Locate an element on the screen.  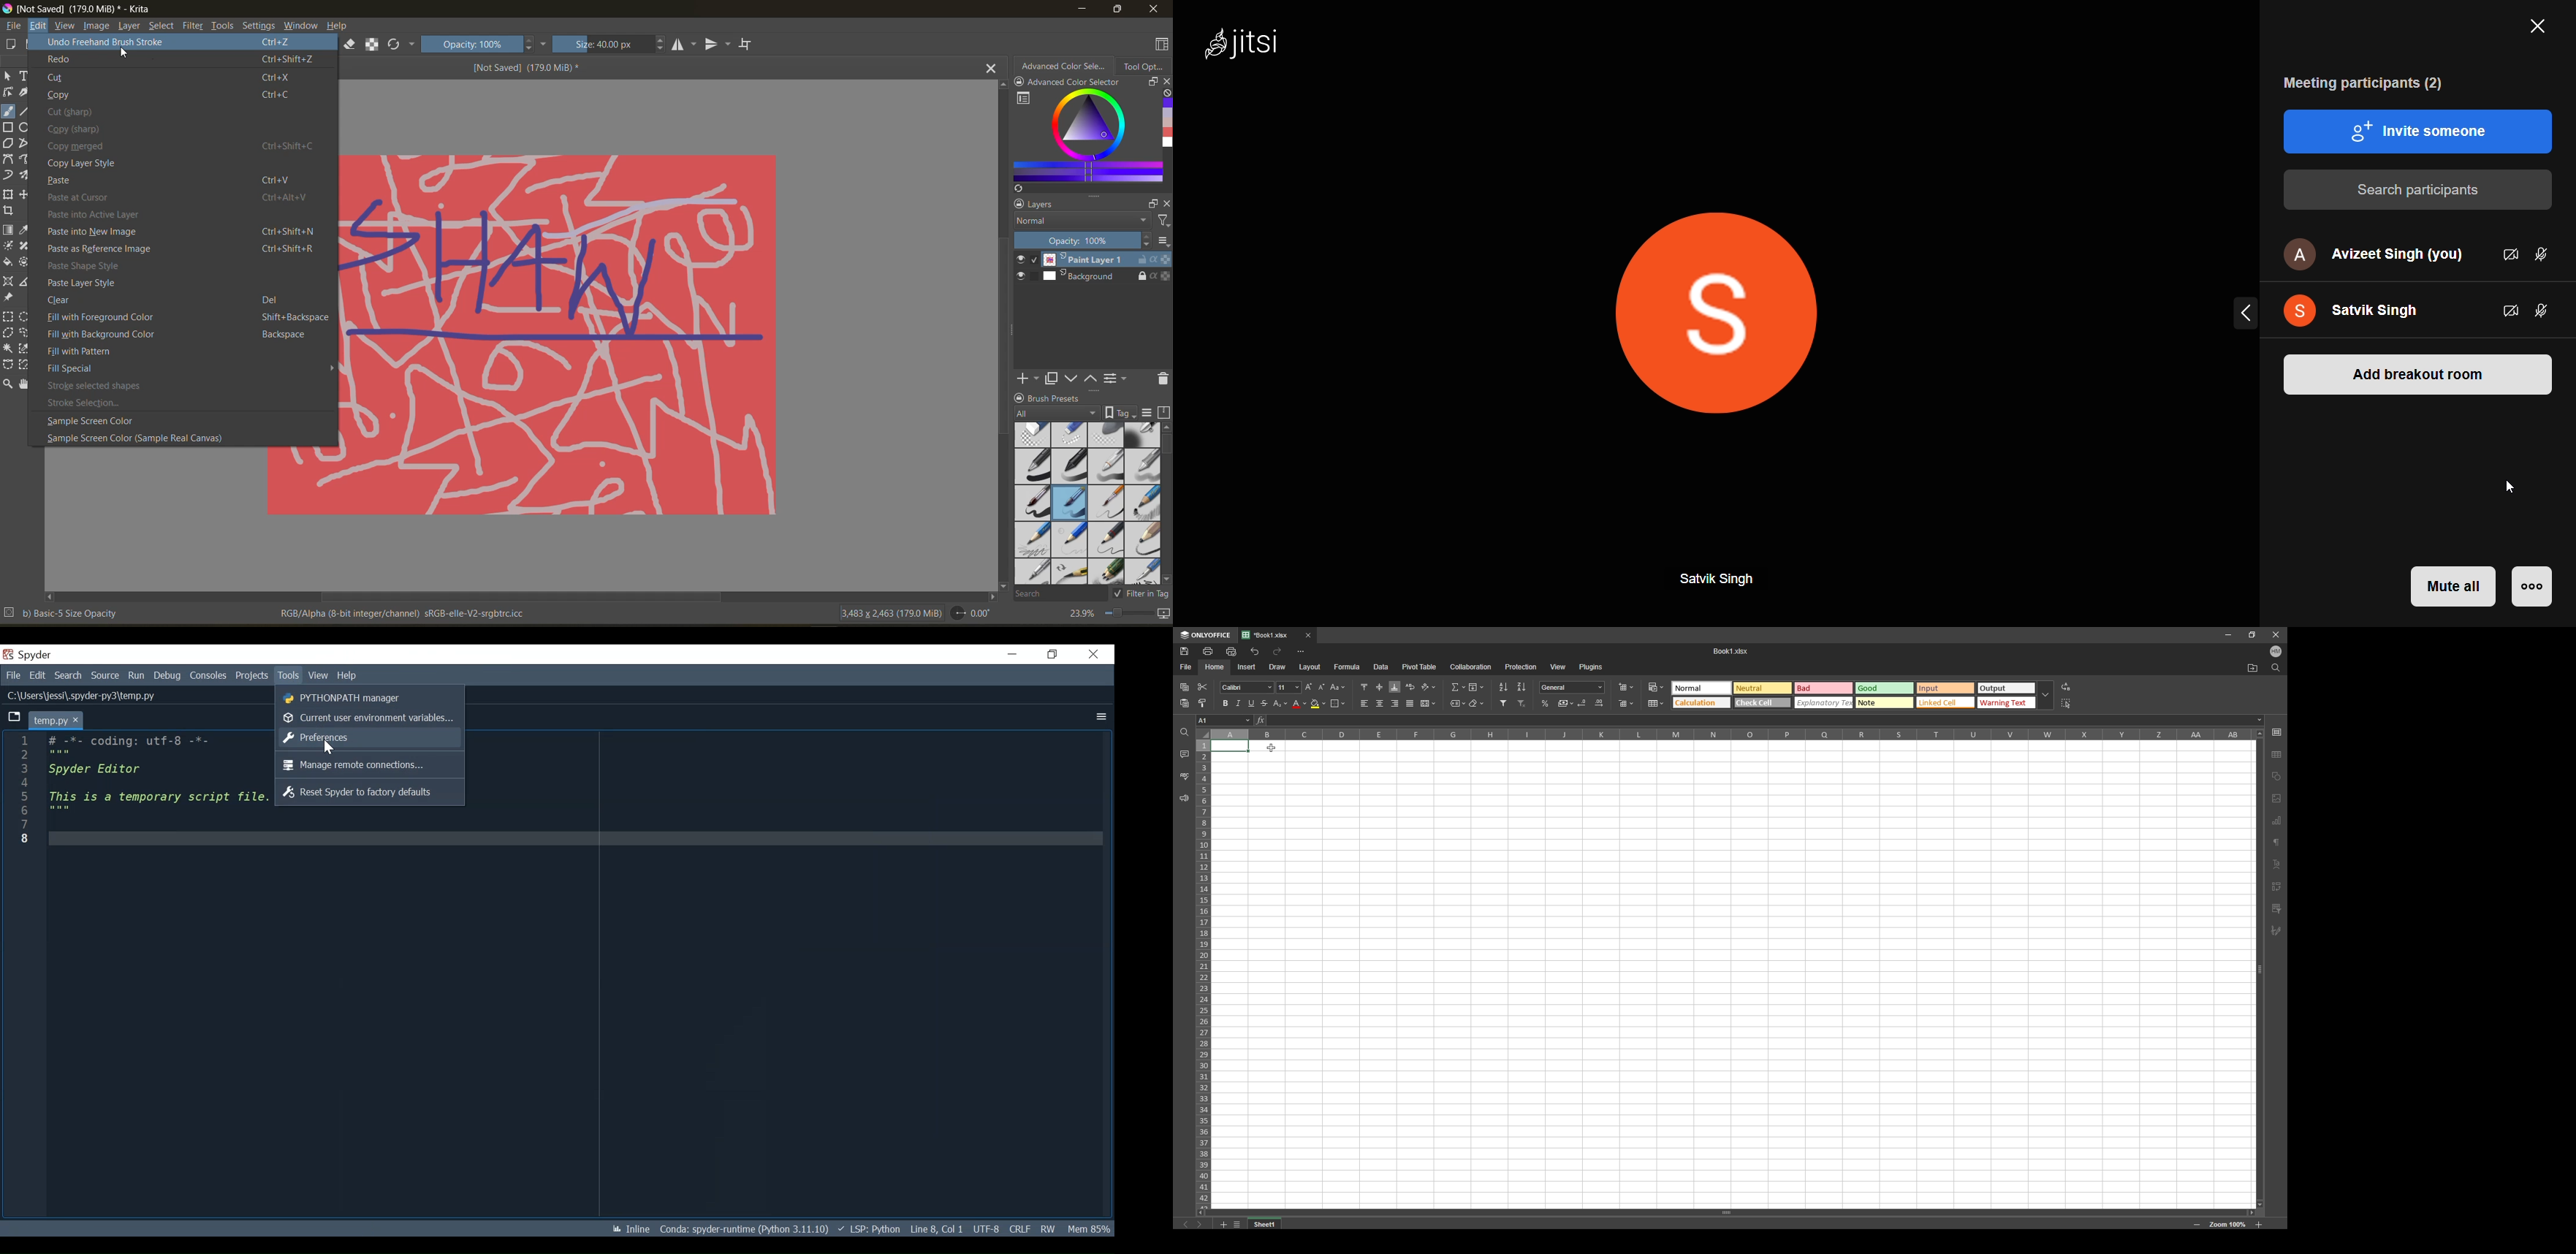
cut   Ctrl+X is located at coordinates (172, 78).